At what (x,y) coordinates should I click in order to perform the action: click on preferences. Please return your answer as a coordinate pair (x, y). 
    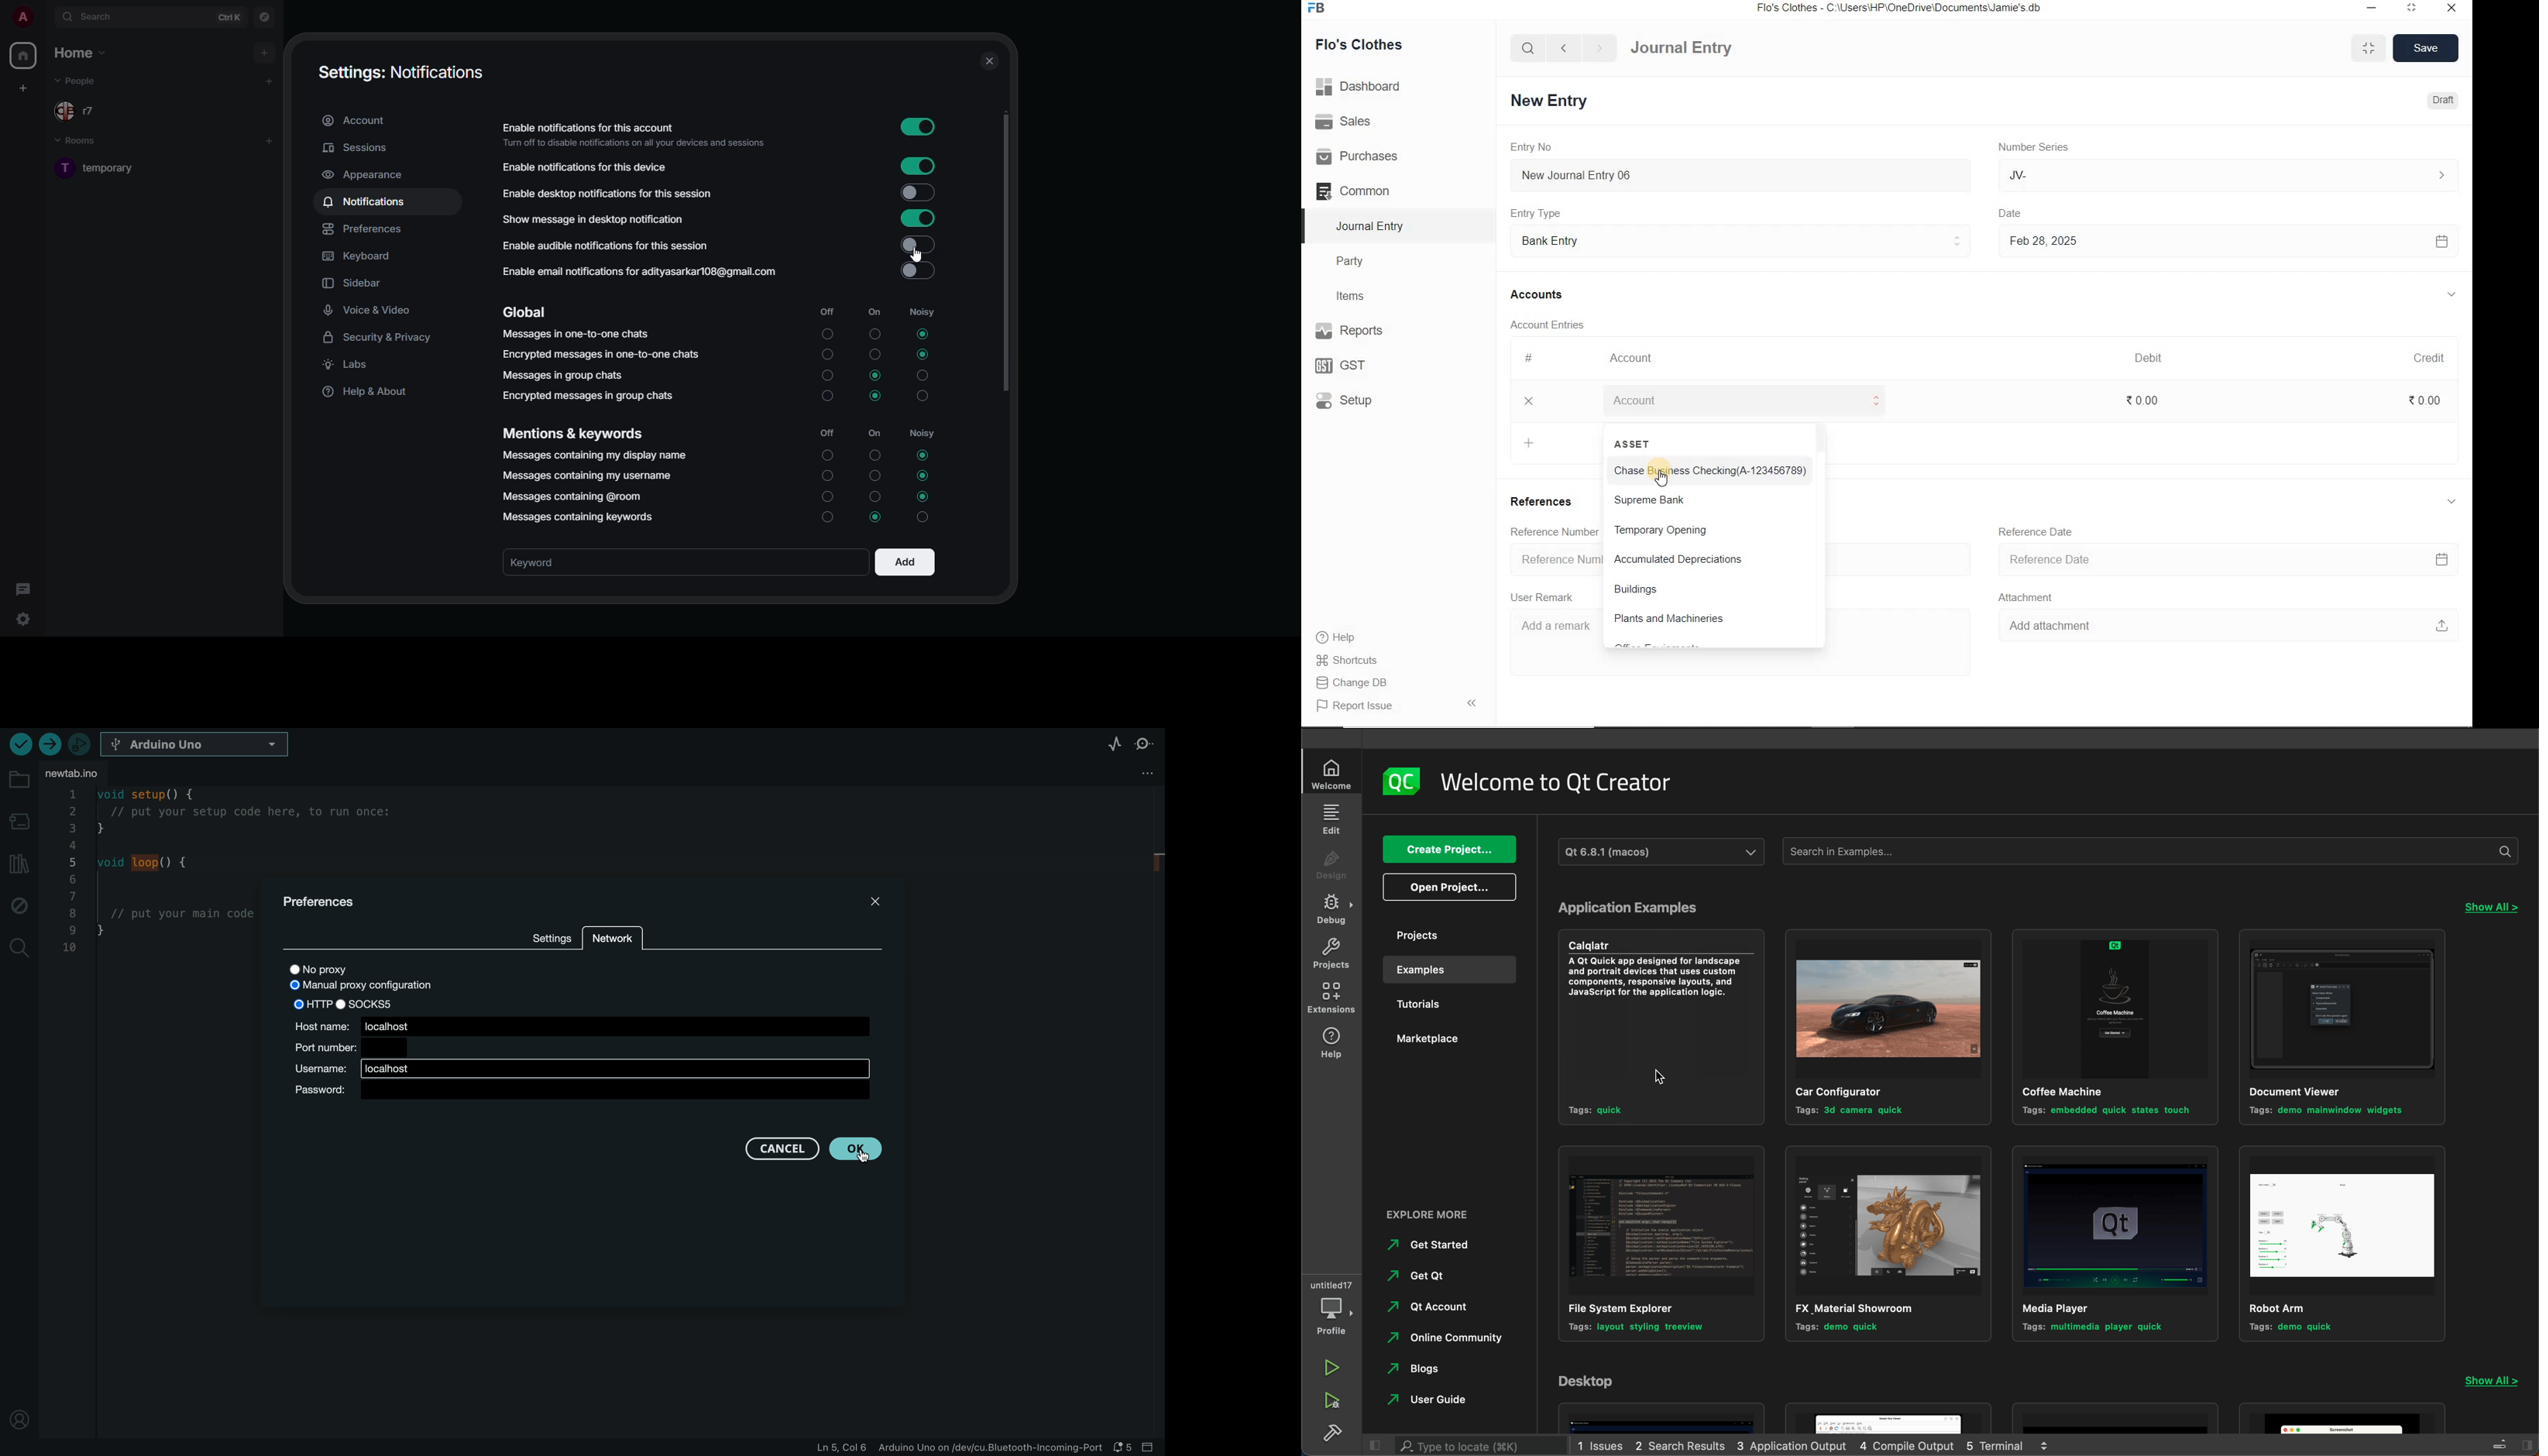
    Looking at the image, I should click on (365, 230).